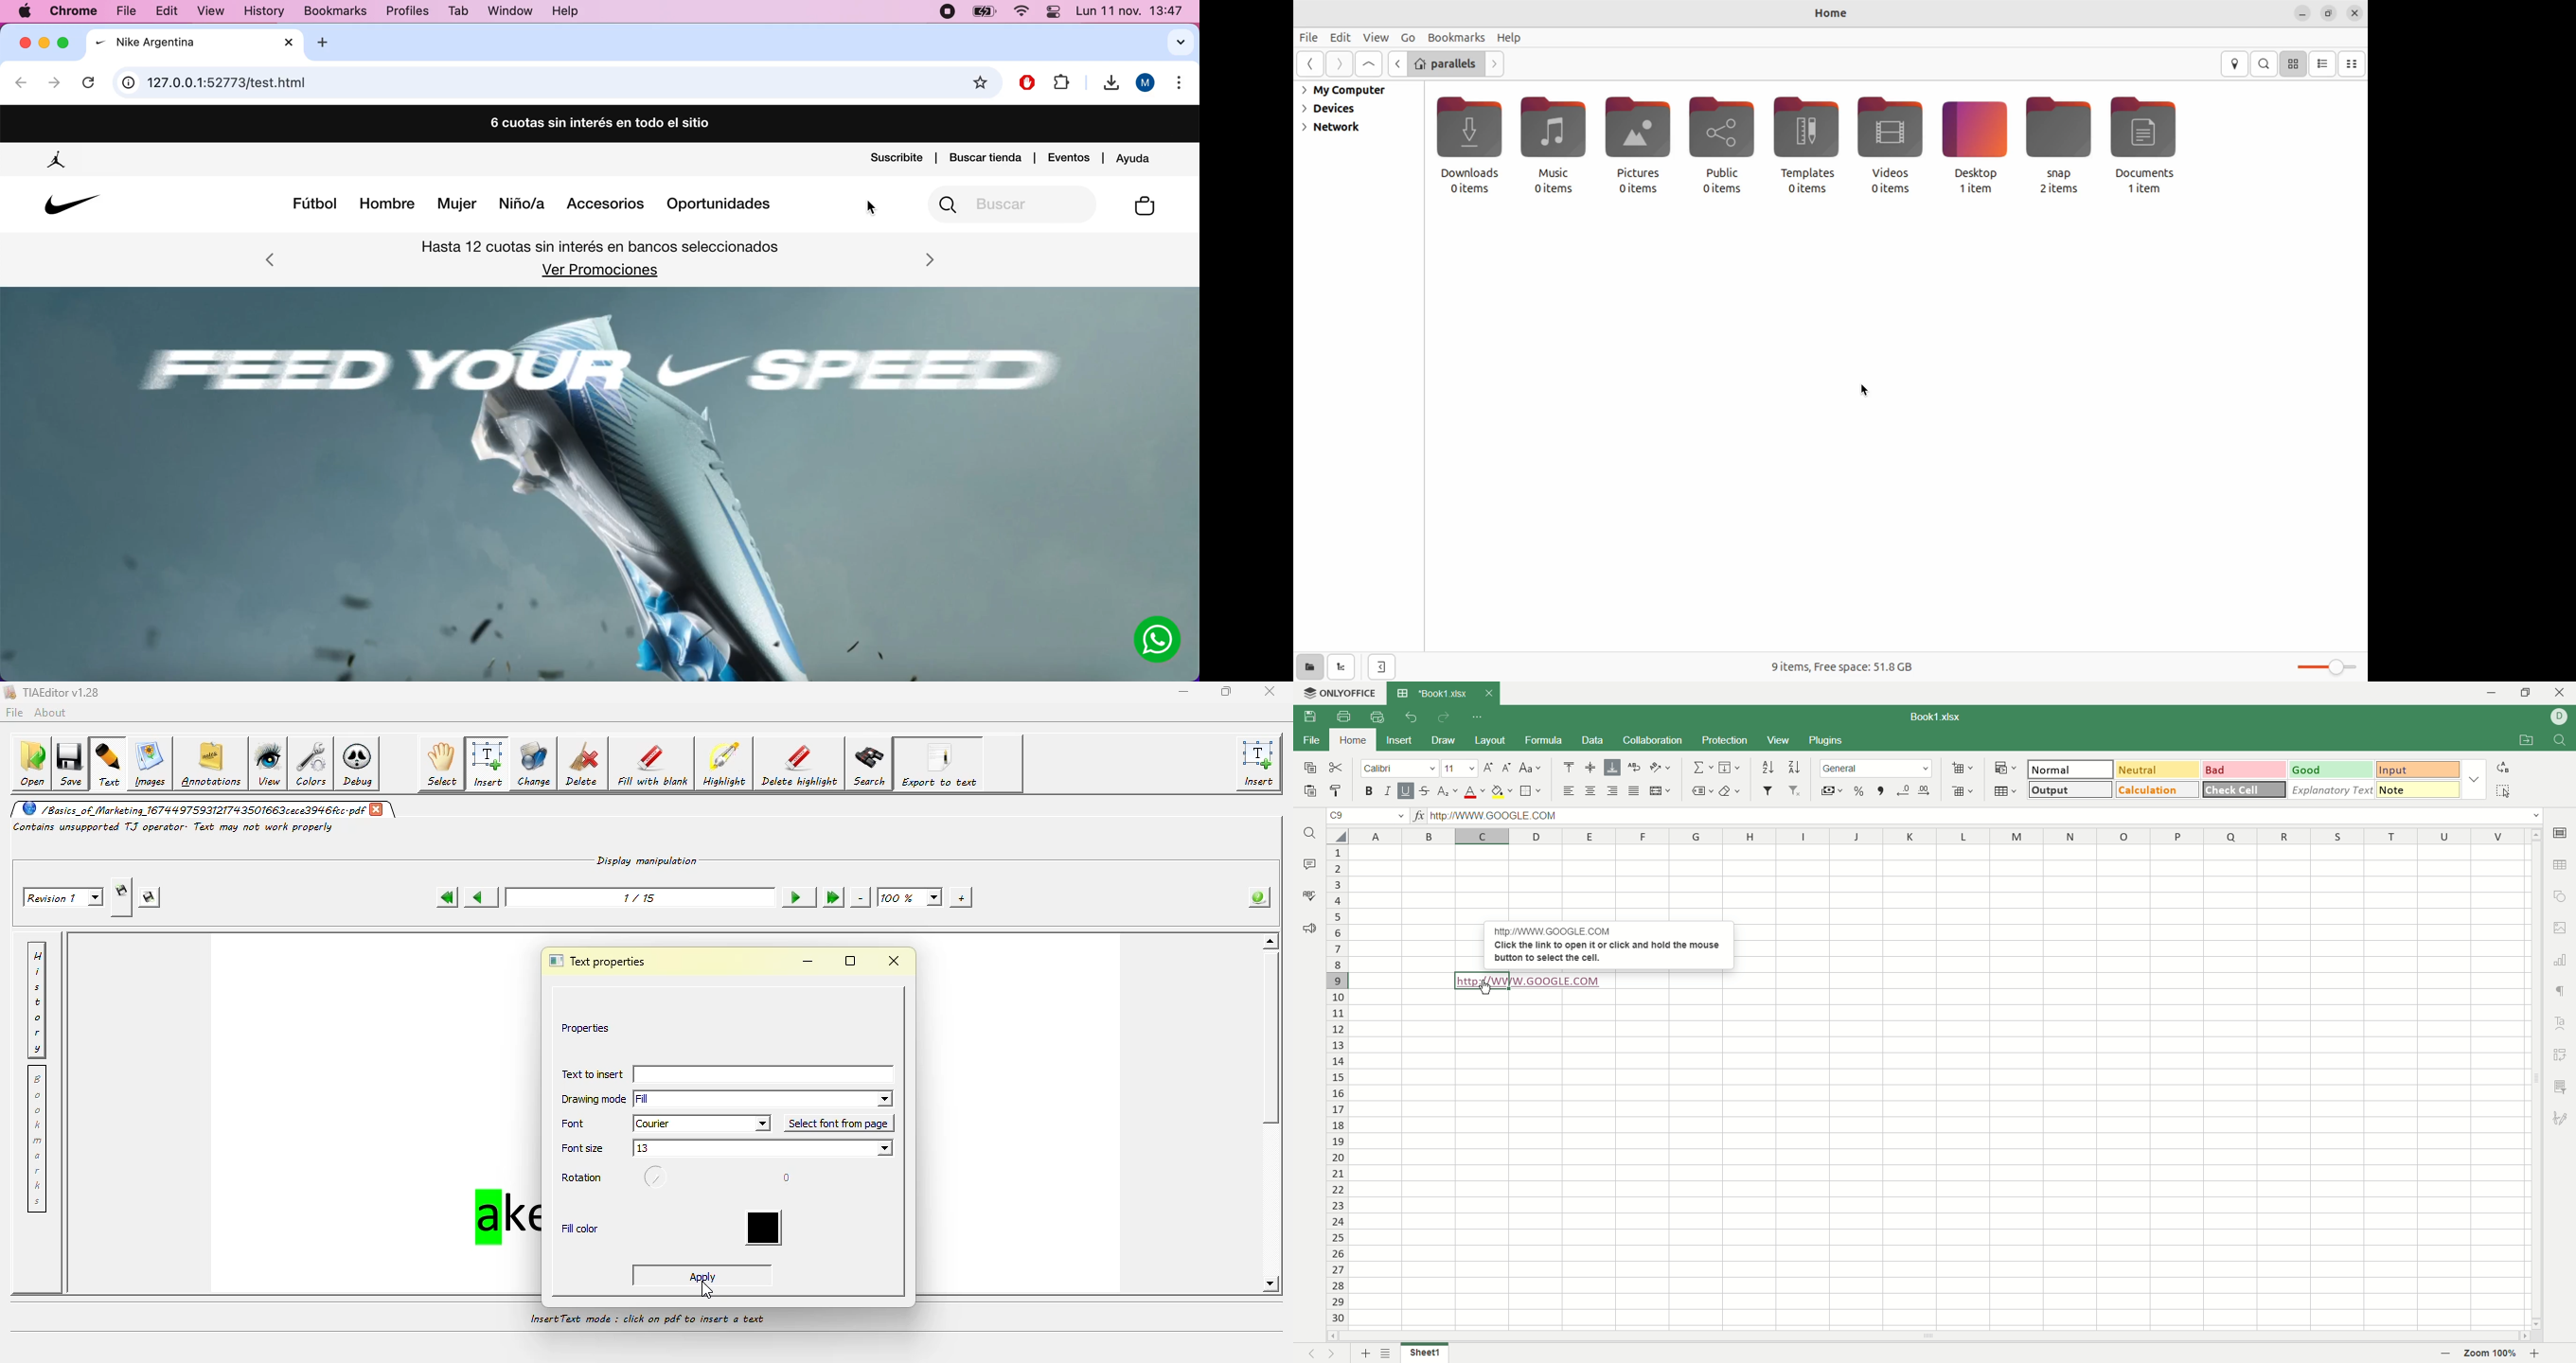  I want to click on spell check, so click(1309, 895).